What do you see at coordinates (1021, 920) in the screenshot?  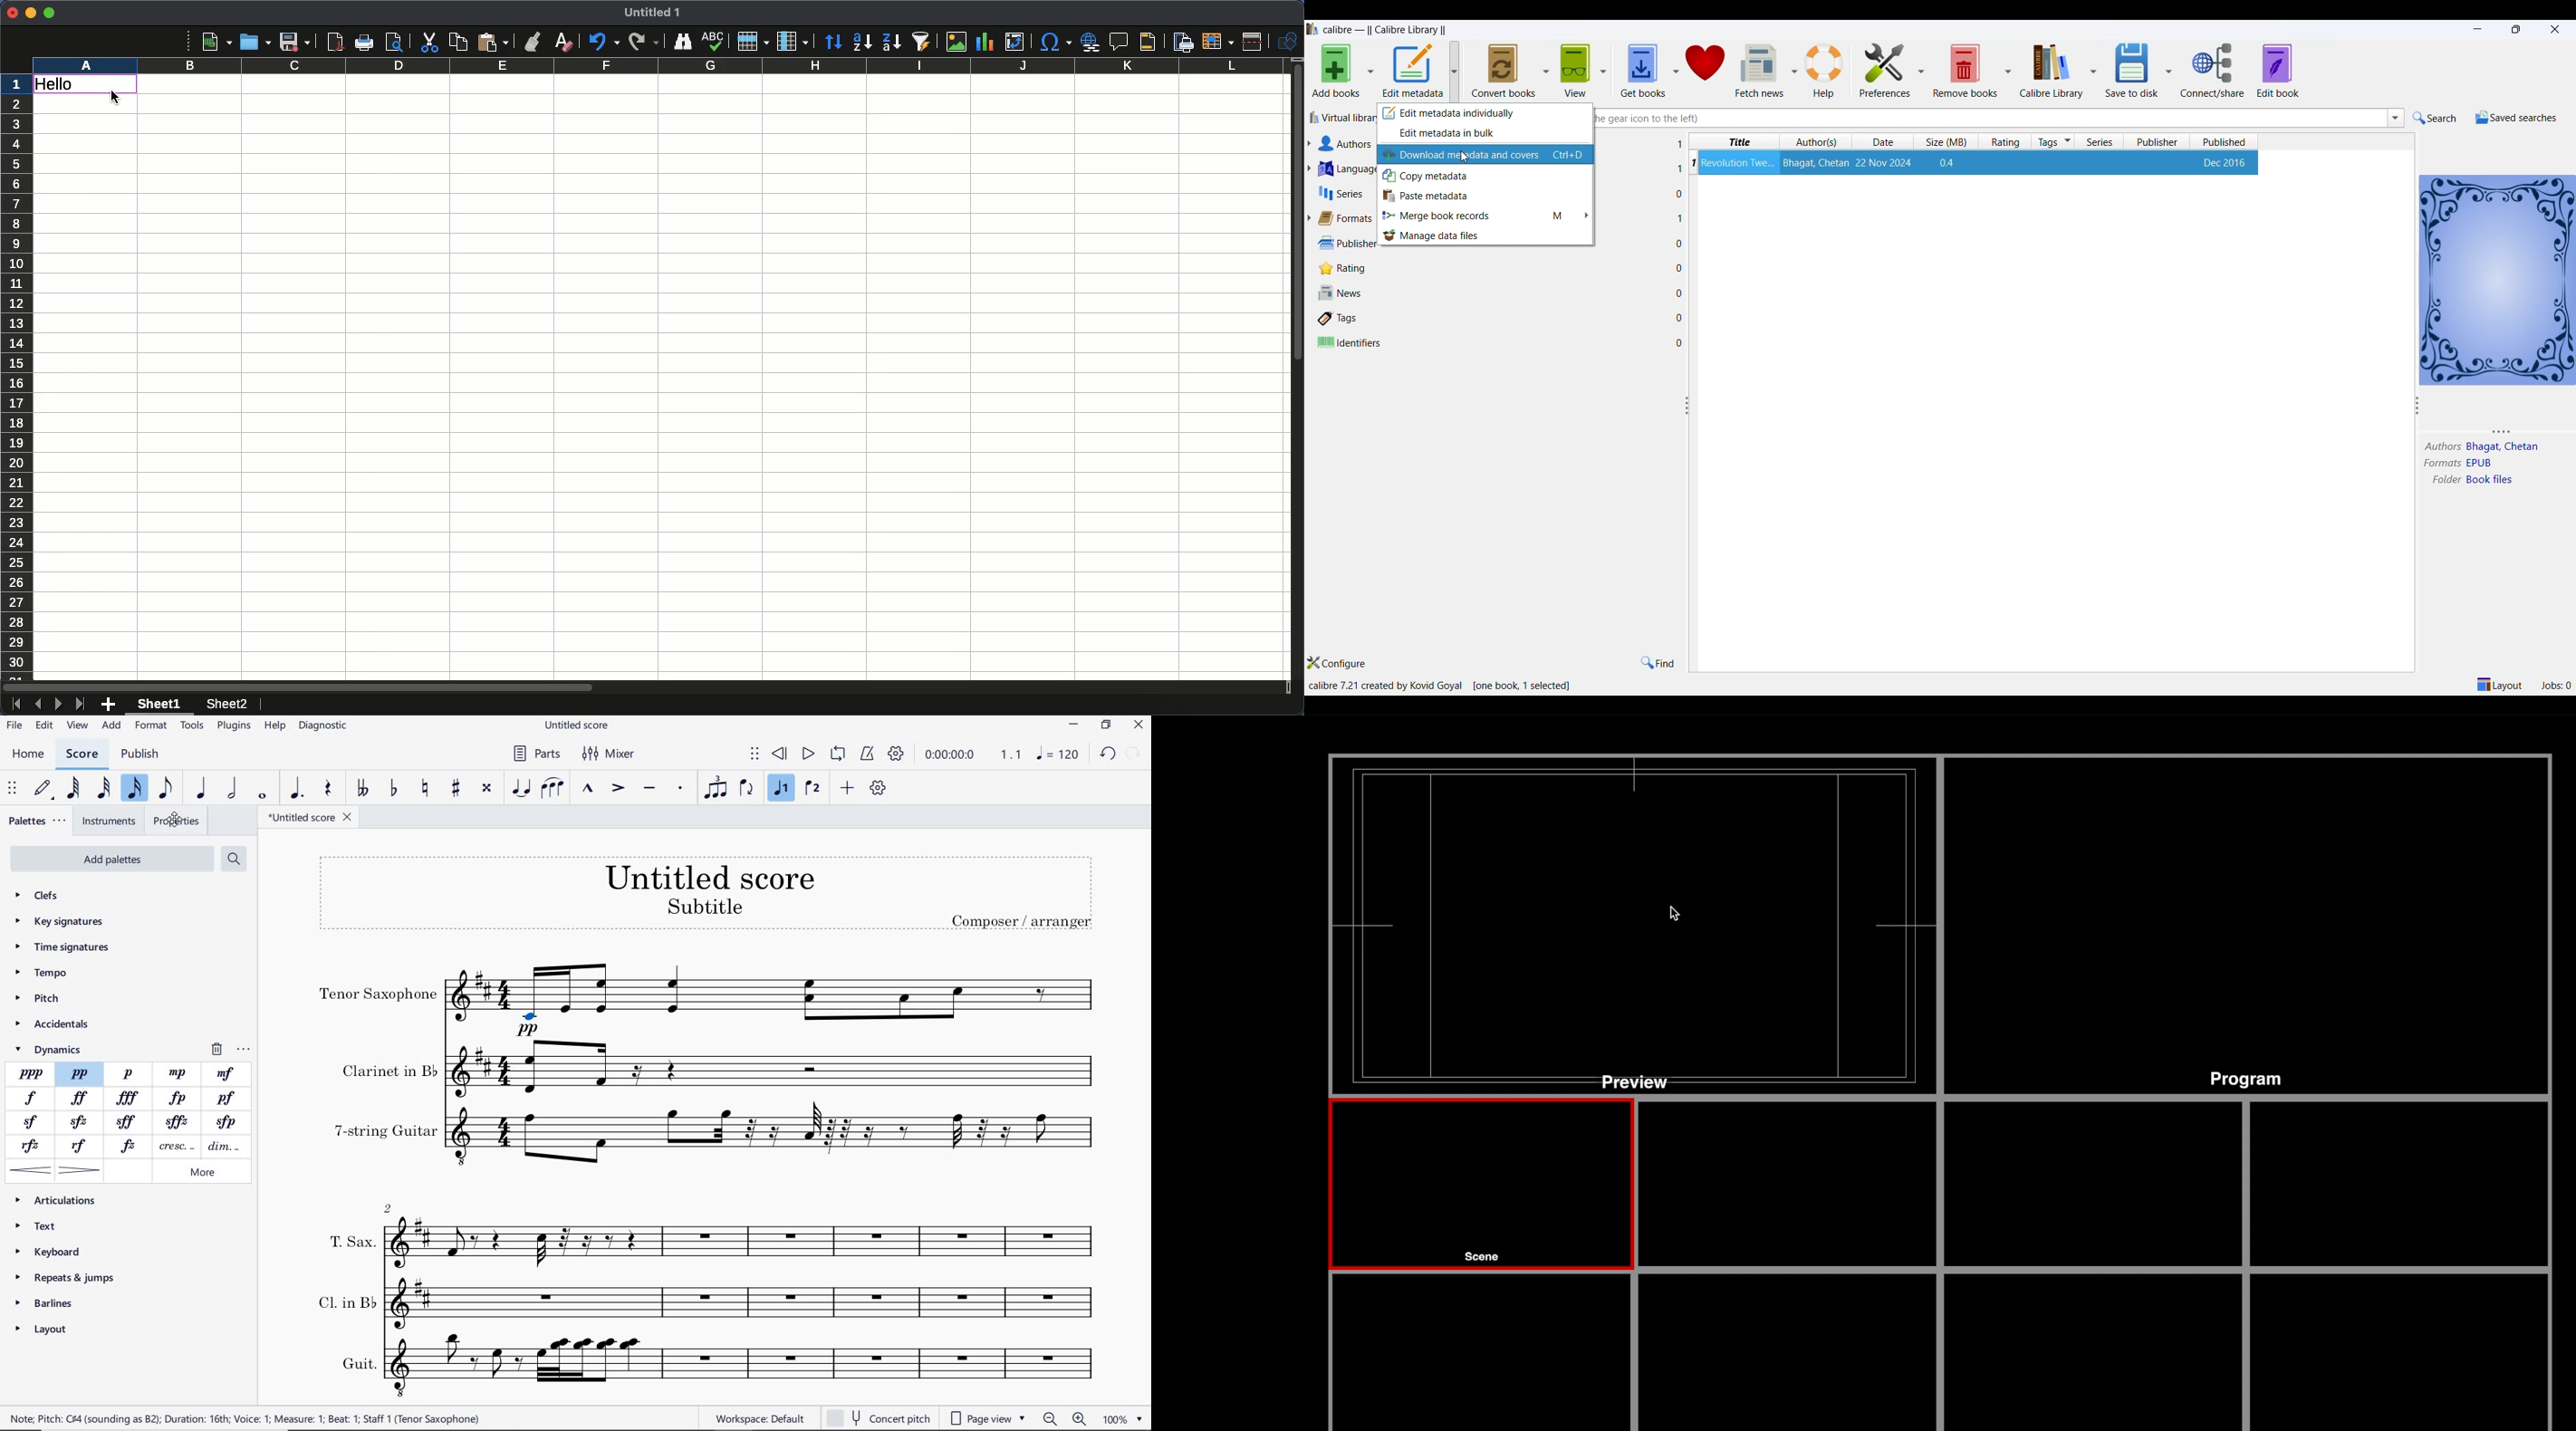 I see `text` at bounding box center [1021, 920].